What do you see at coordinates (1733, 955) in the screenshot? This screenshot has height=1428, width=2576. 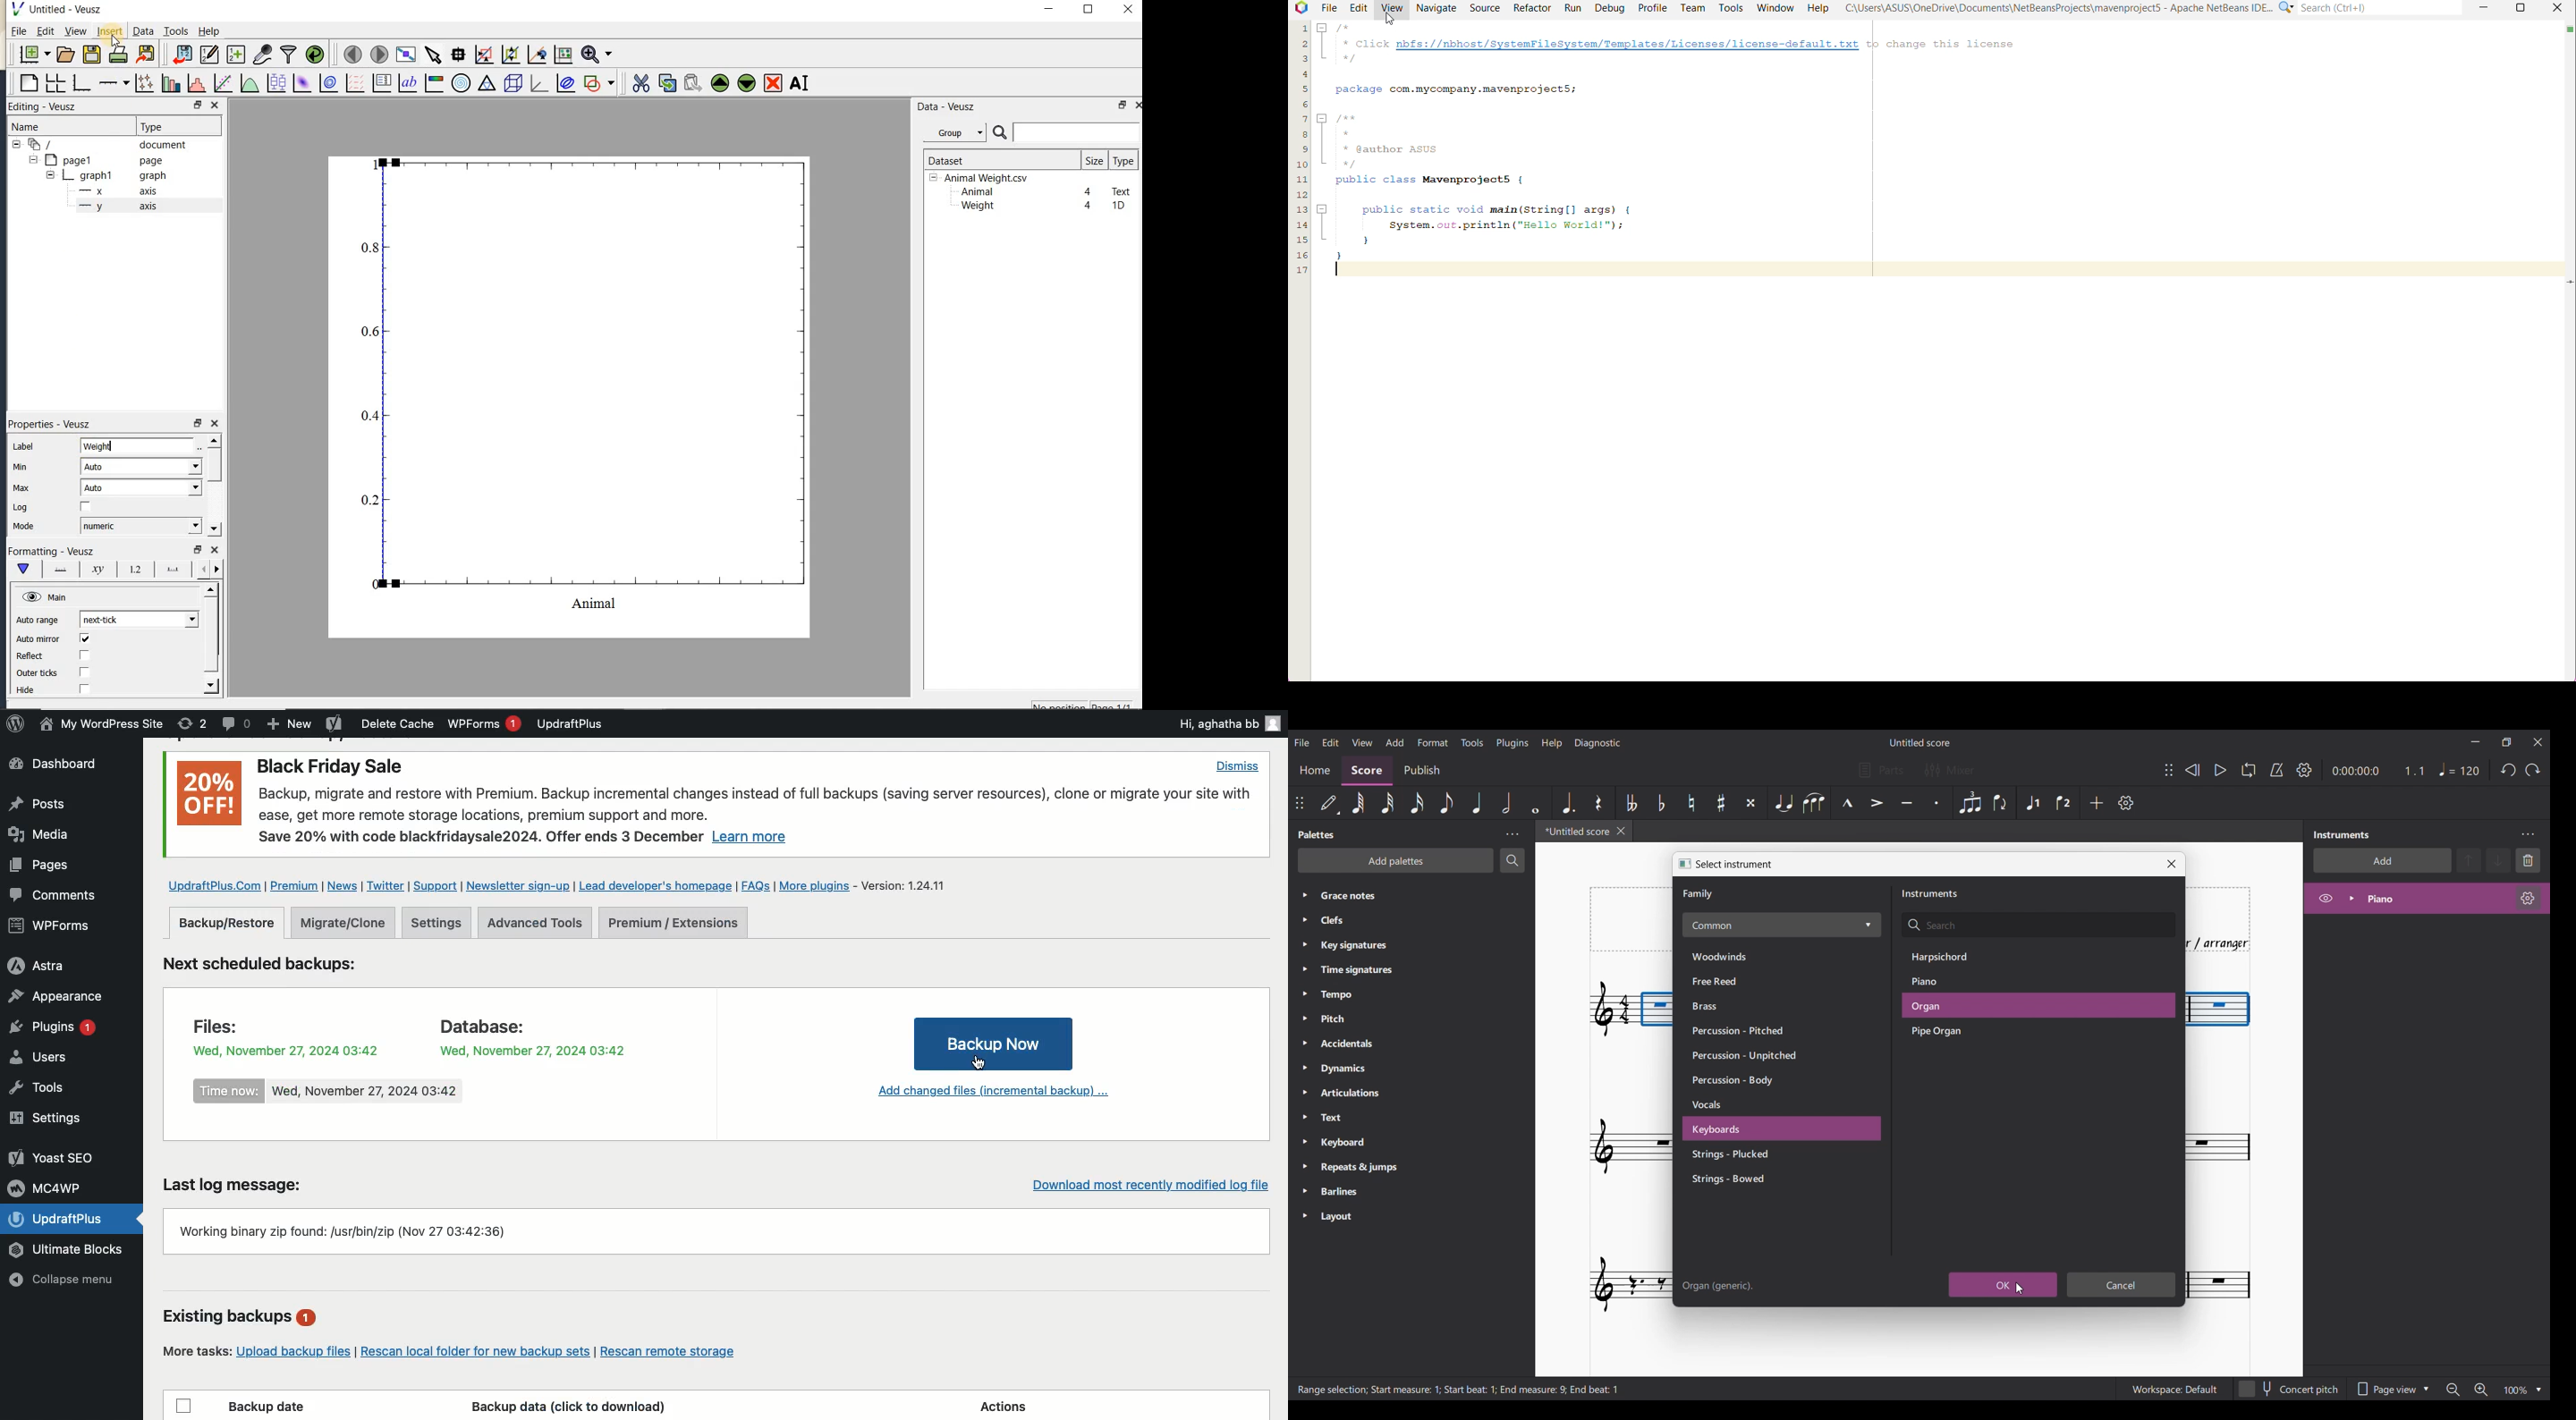 I see `Woodwinds` at bounding box center [1733, 955].